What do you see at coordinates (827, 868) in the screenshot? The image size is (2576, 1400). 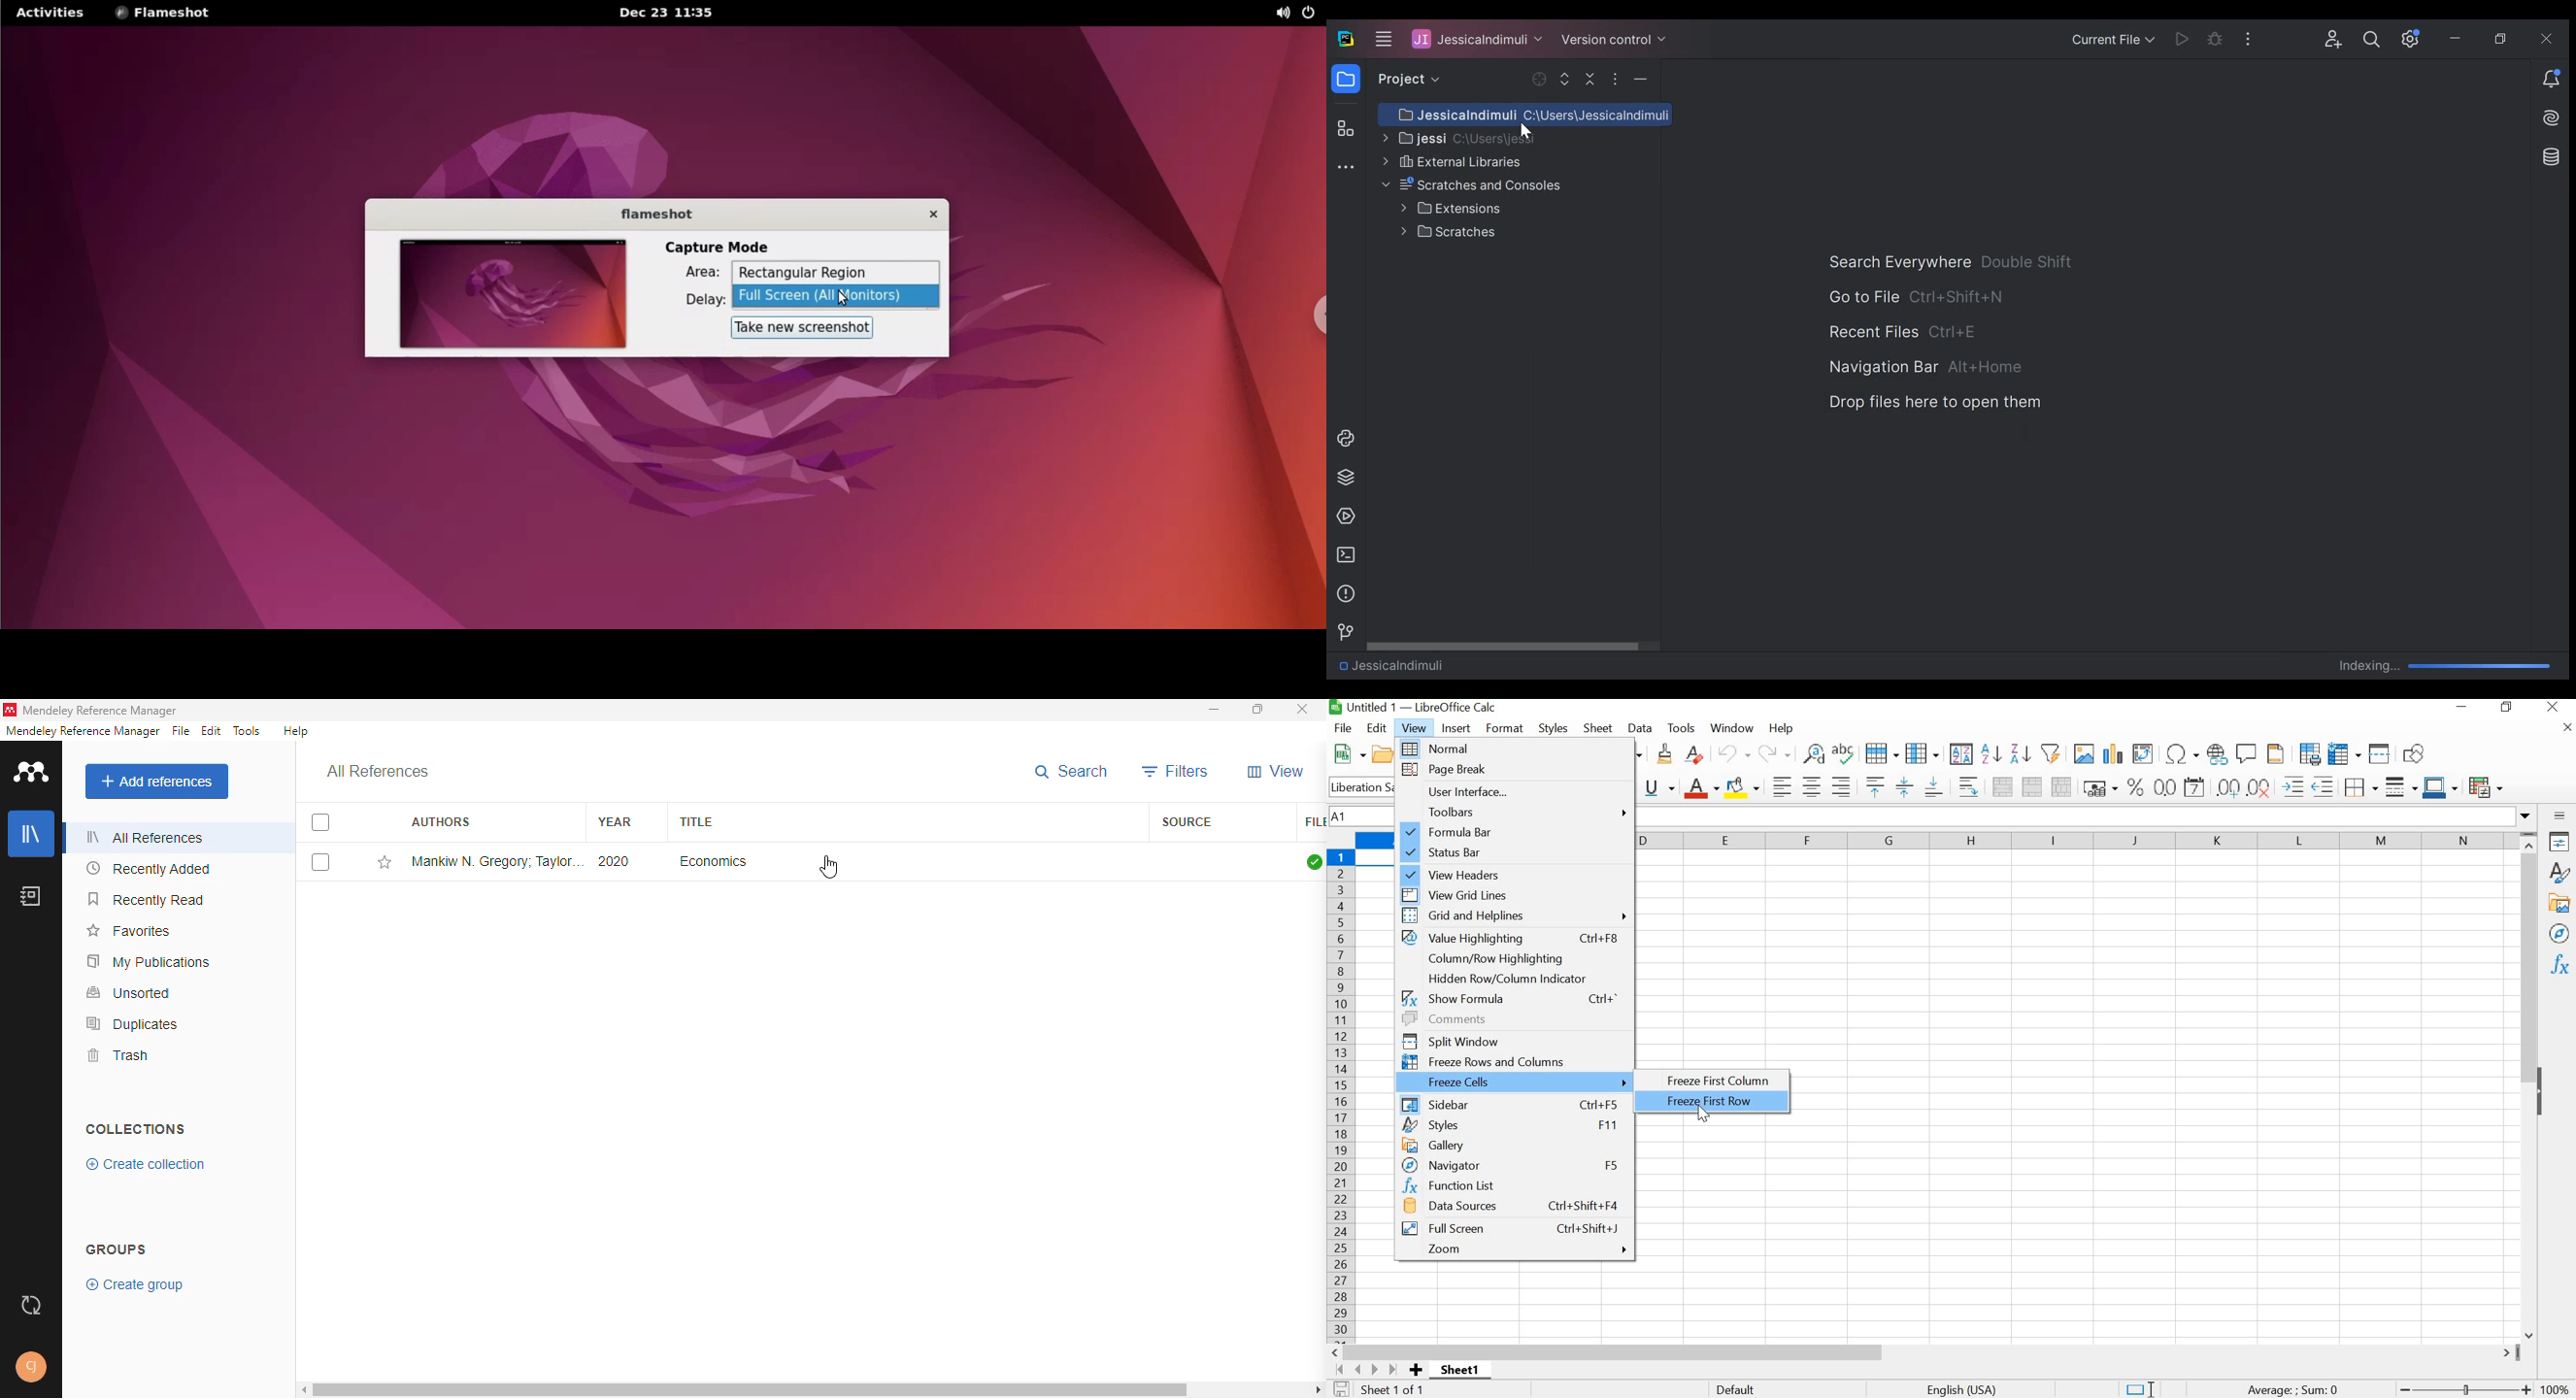 I see `cursor` at bounding box center [827, 868].